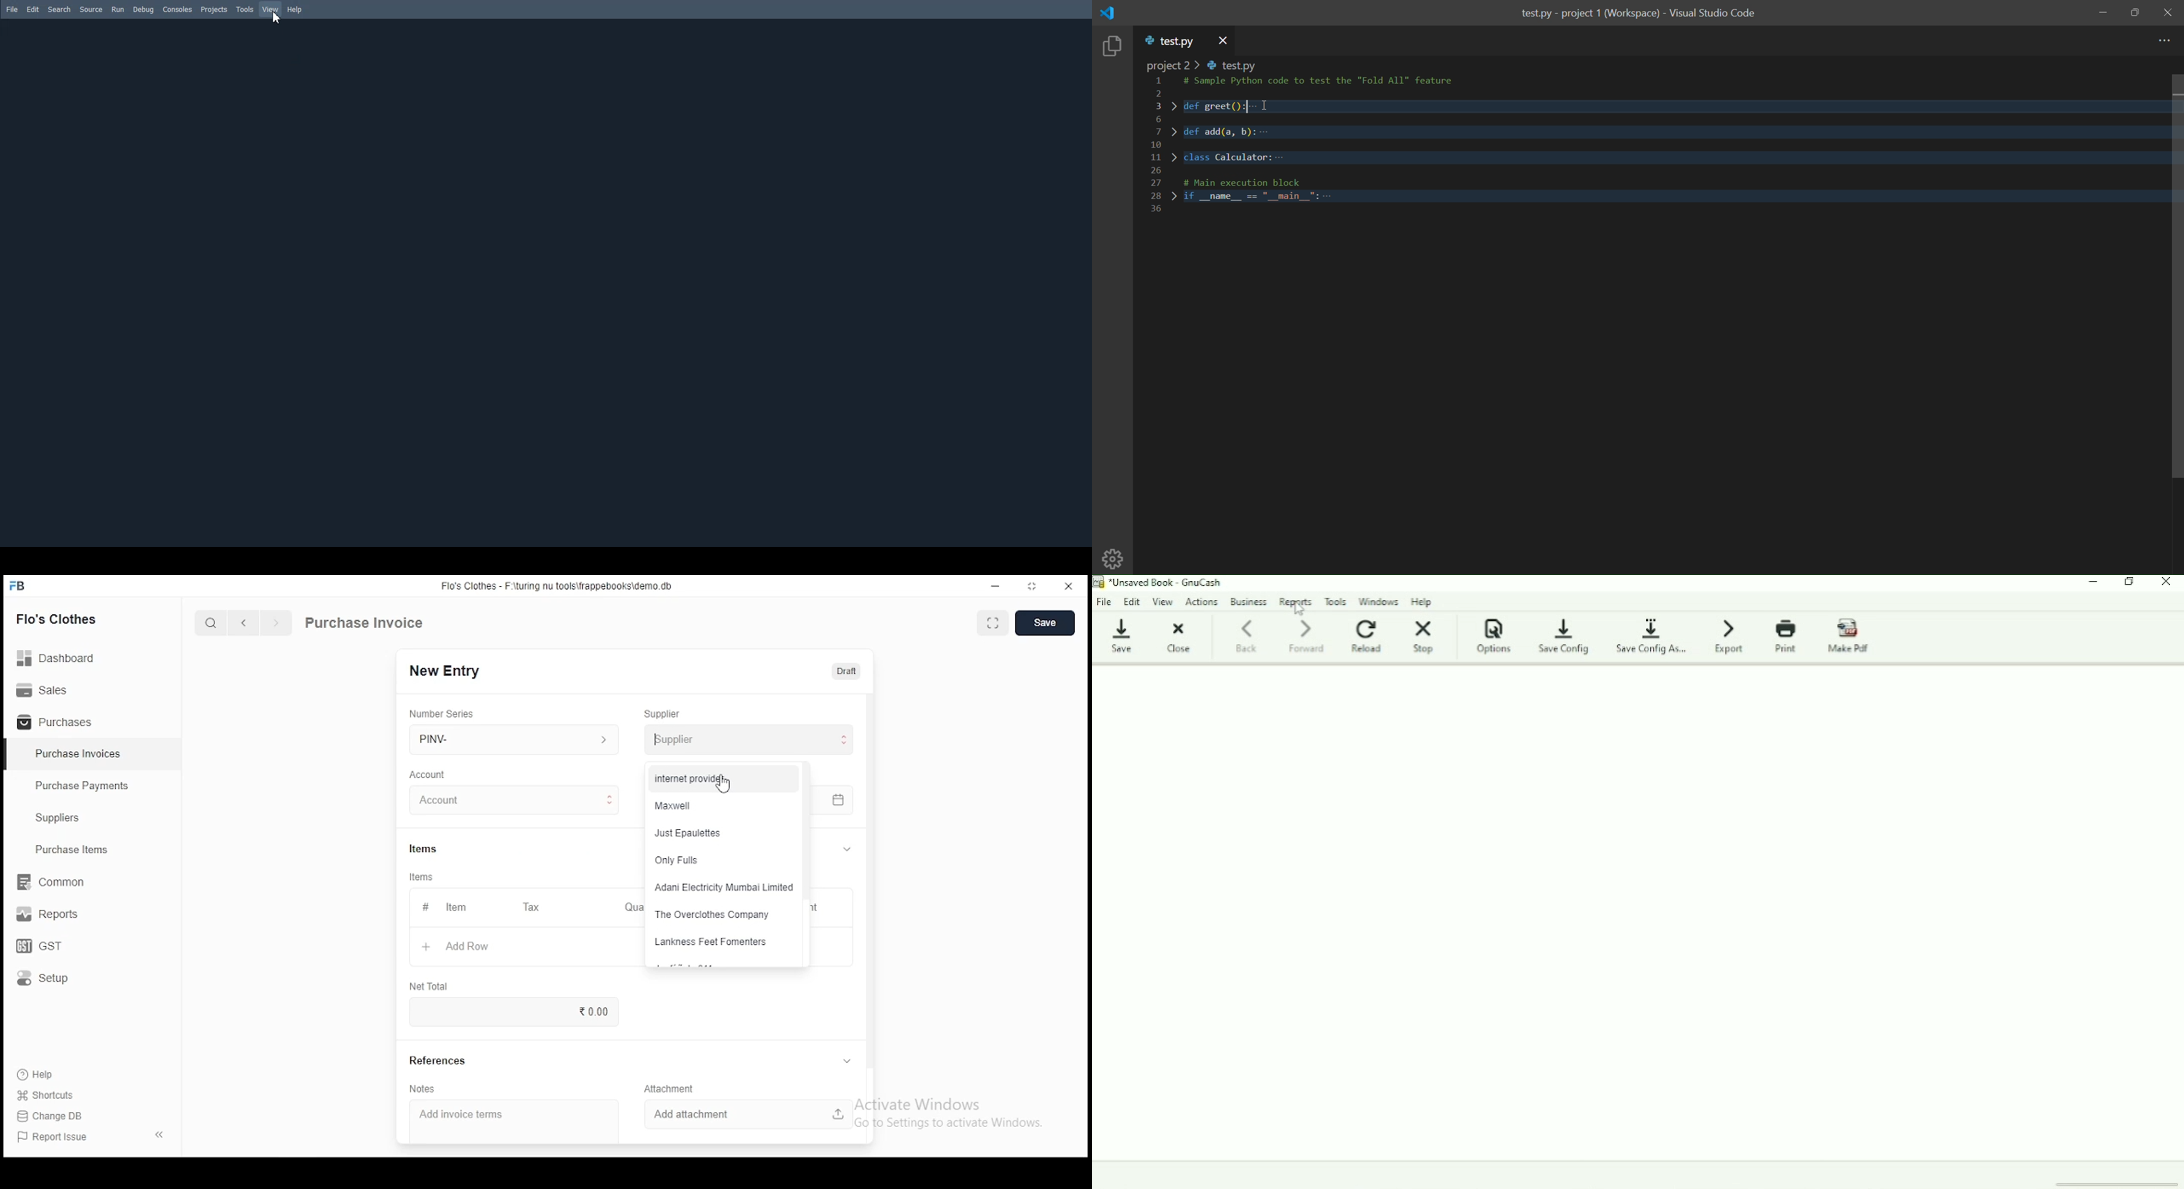 The height and width of the screenshot is (1204, 2184). I want to click on Purchase ltems, so click(64, 850).